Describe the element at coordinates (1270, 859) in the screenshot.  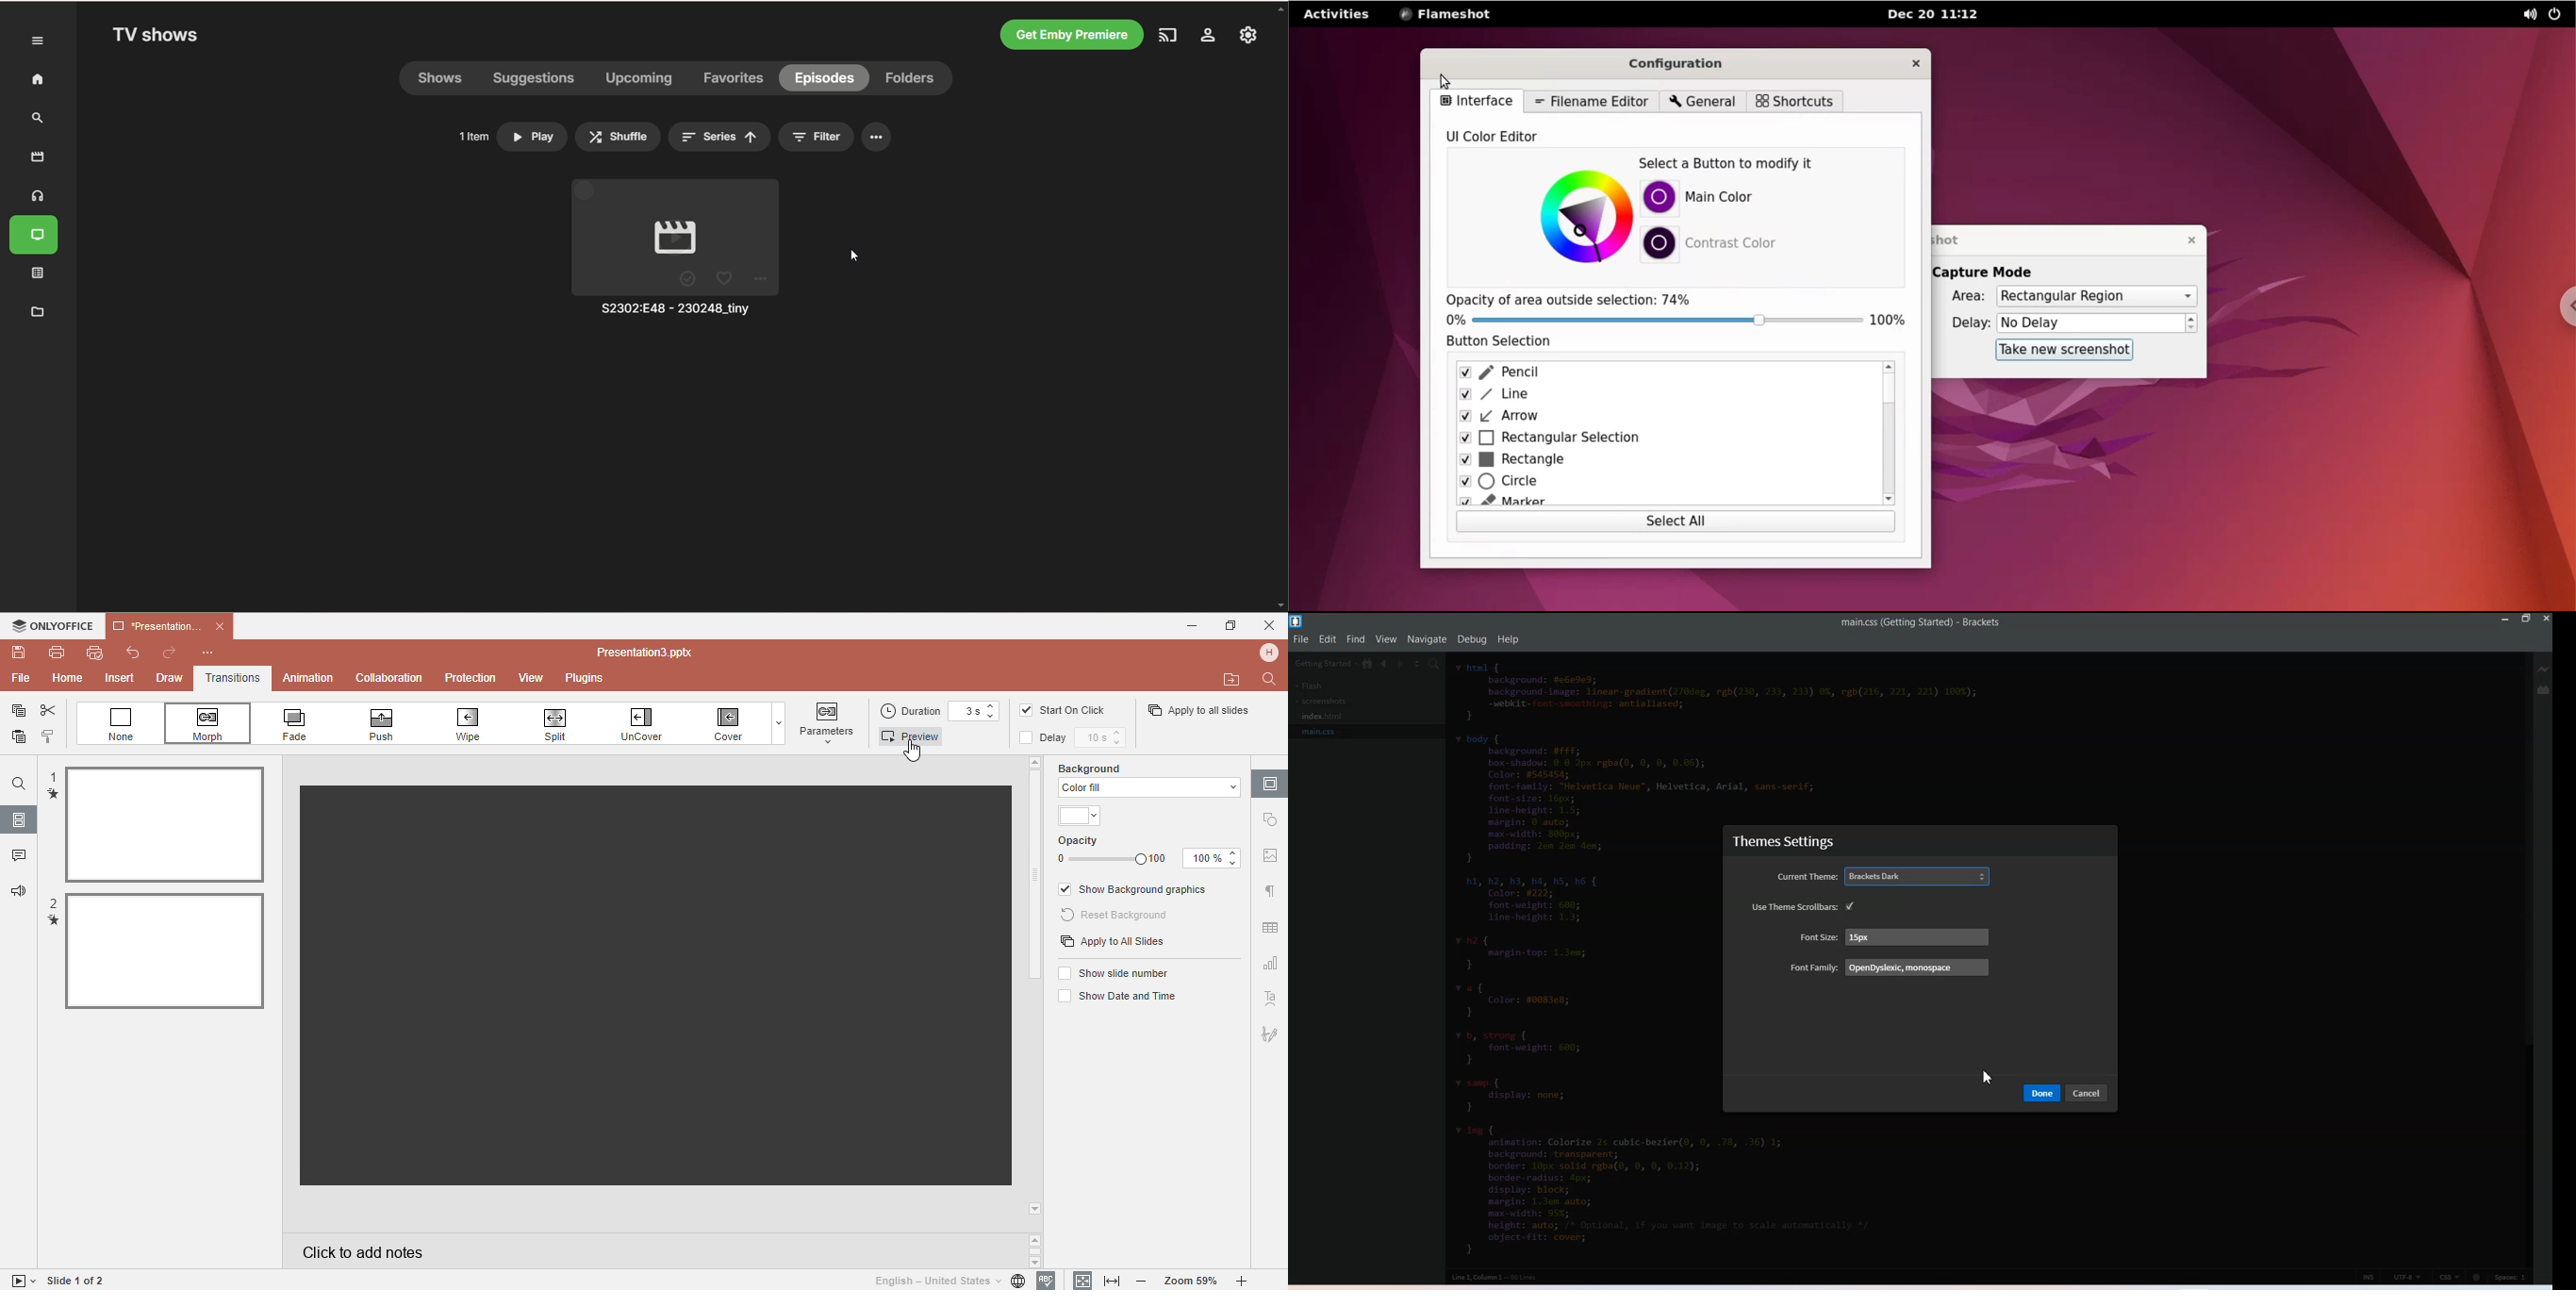
I see `Image settings` at that location.